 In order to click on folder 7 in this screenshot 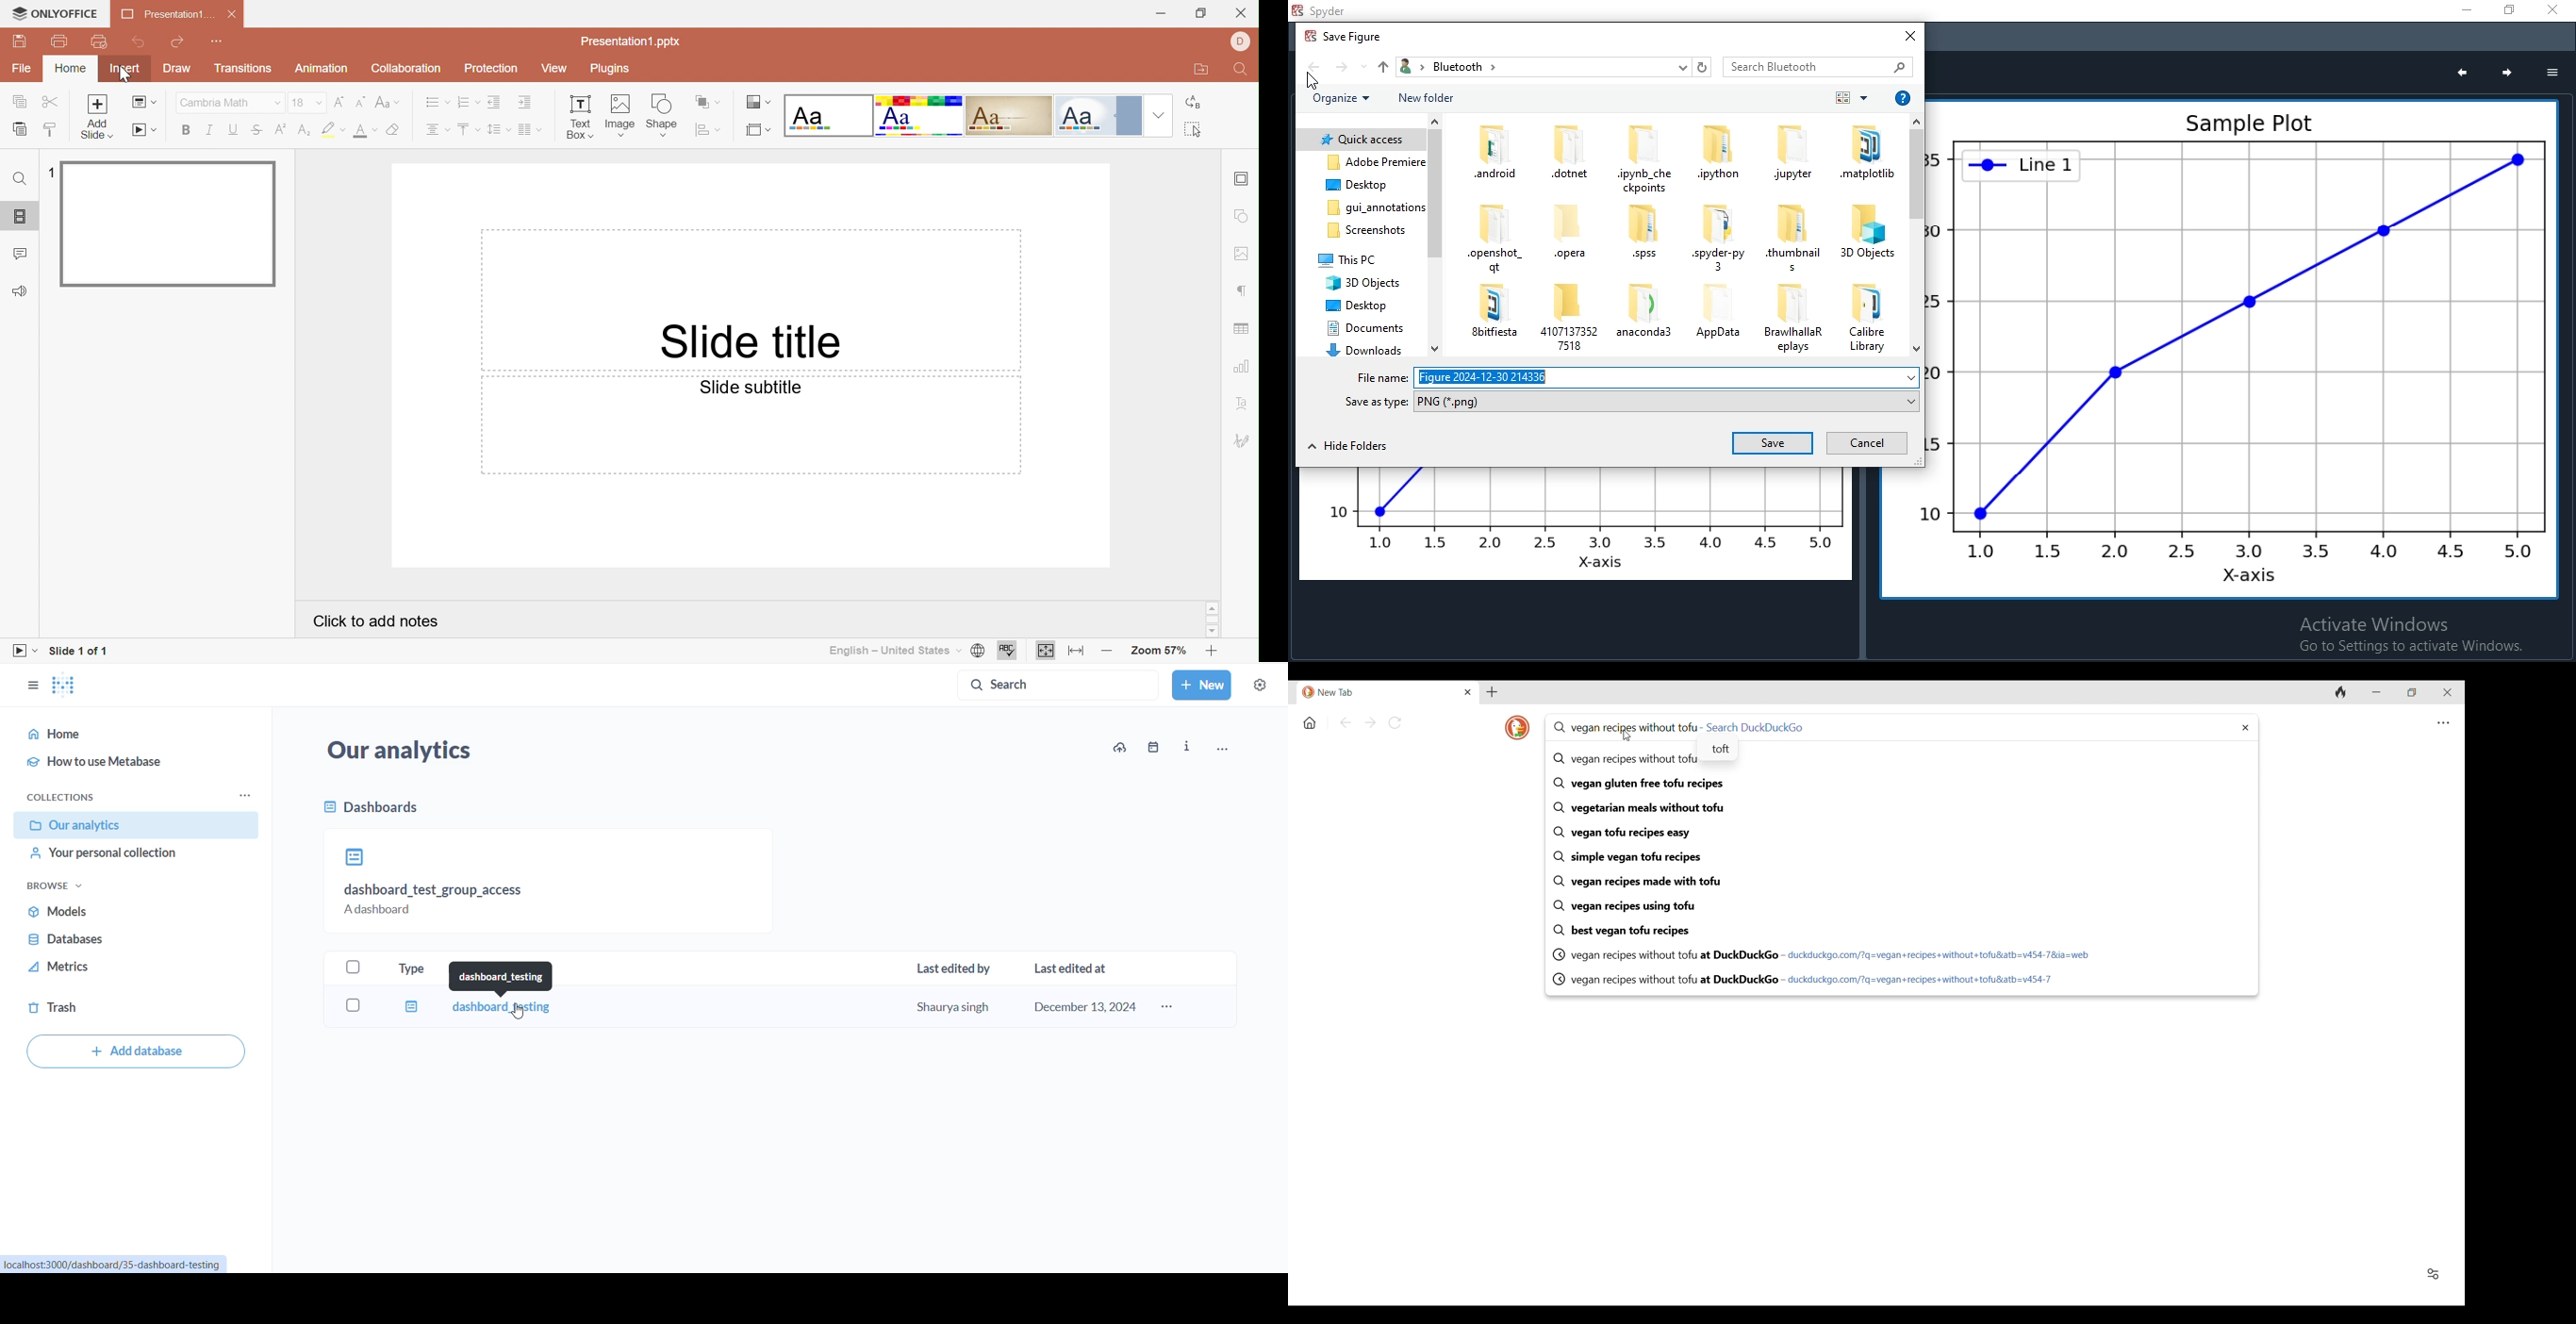, I will do `click(1362, 286)`.